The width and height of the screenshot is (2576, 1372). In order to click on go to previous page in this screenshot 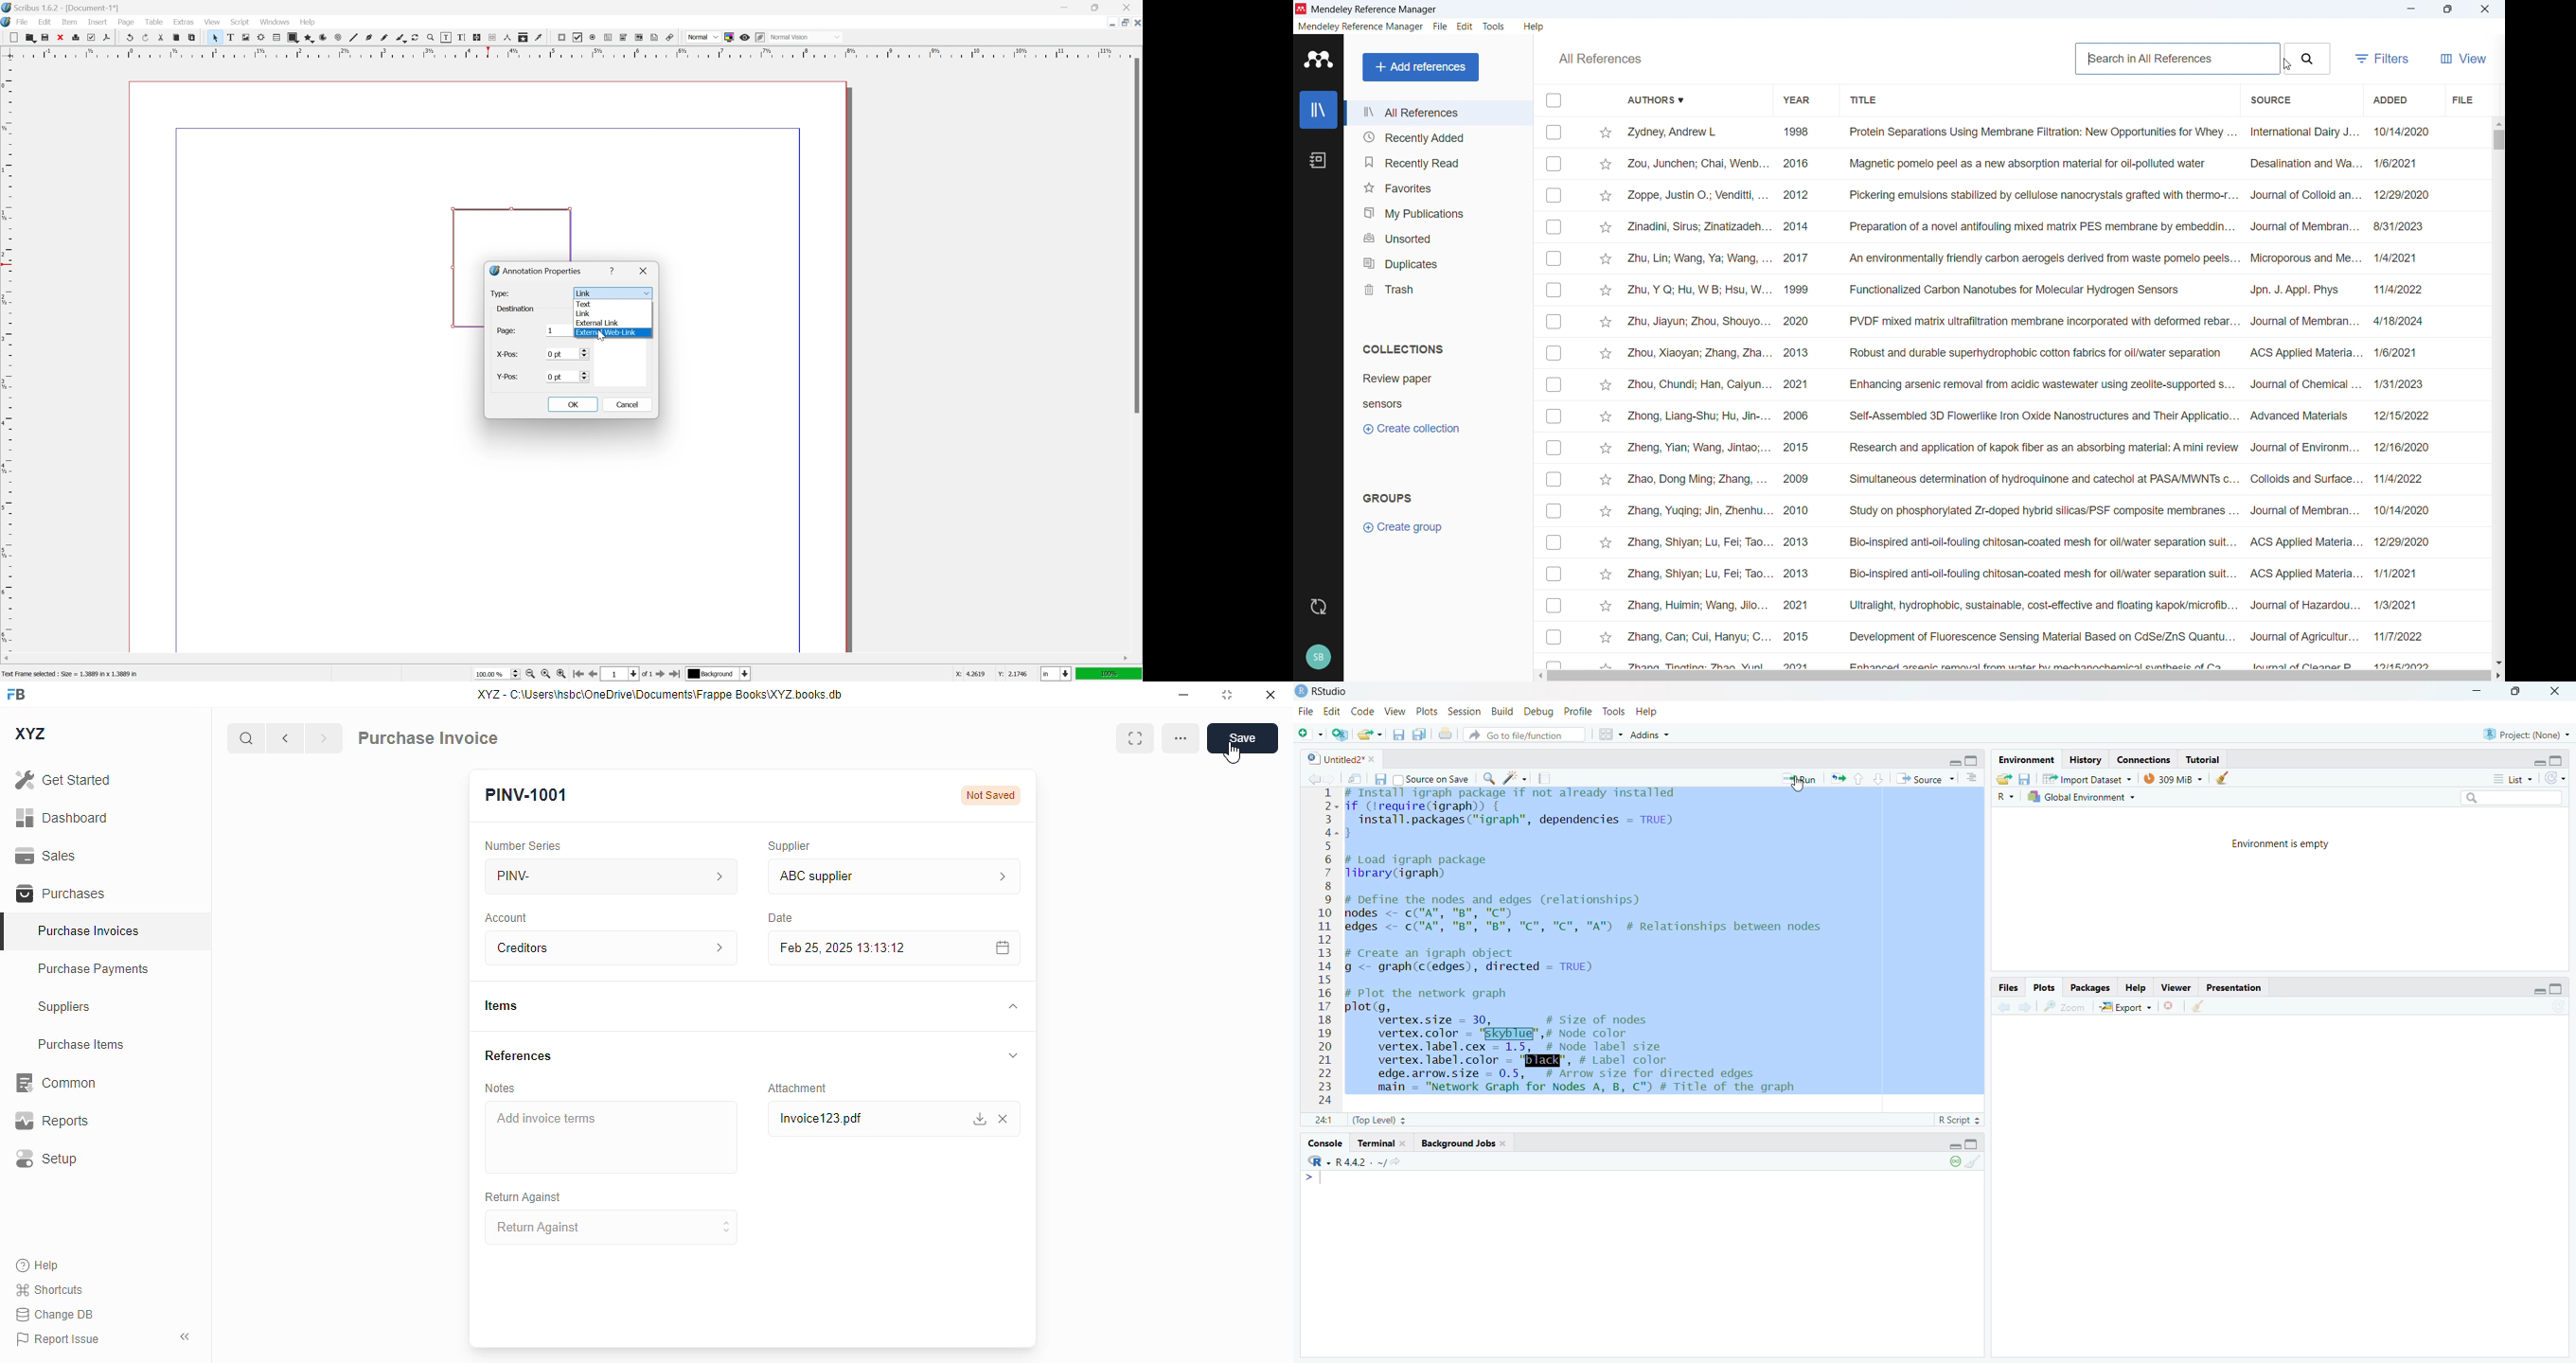, I will do `click(591, 674)`.